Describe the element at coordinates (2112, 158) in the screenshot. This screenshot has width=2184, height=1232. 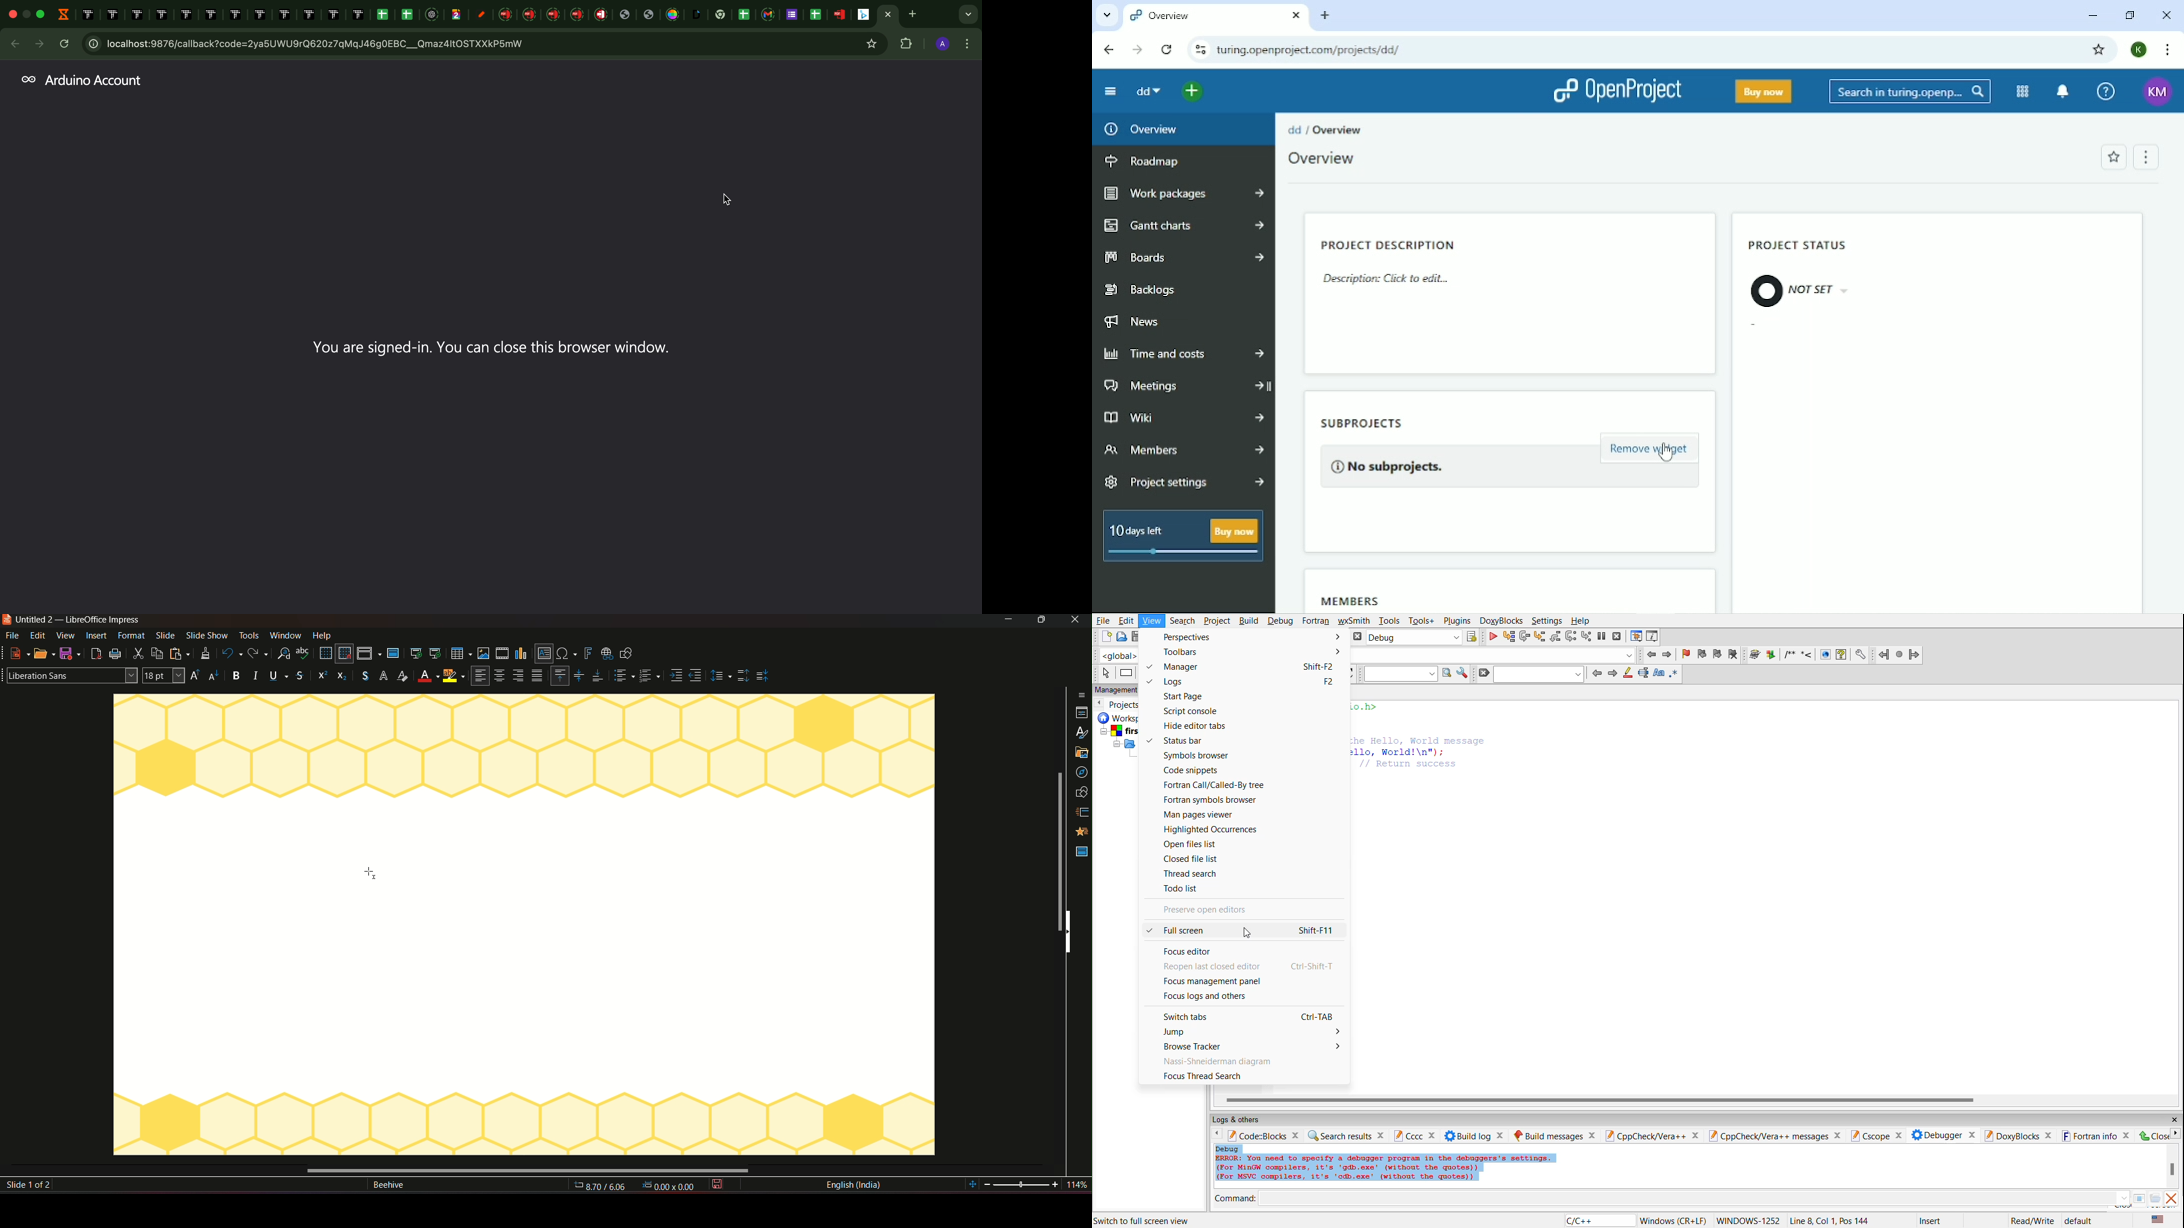
I see `Add to favorites` at that location.